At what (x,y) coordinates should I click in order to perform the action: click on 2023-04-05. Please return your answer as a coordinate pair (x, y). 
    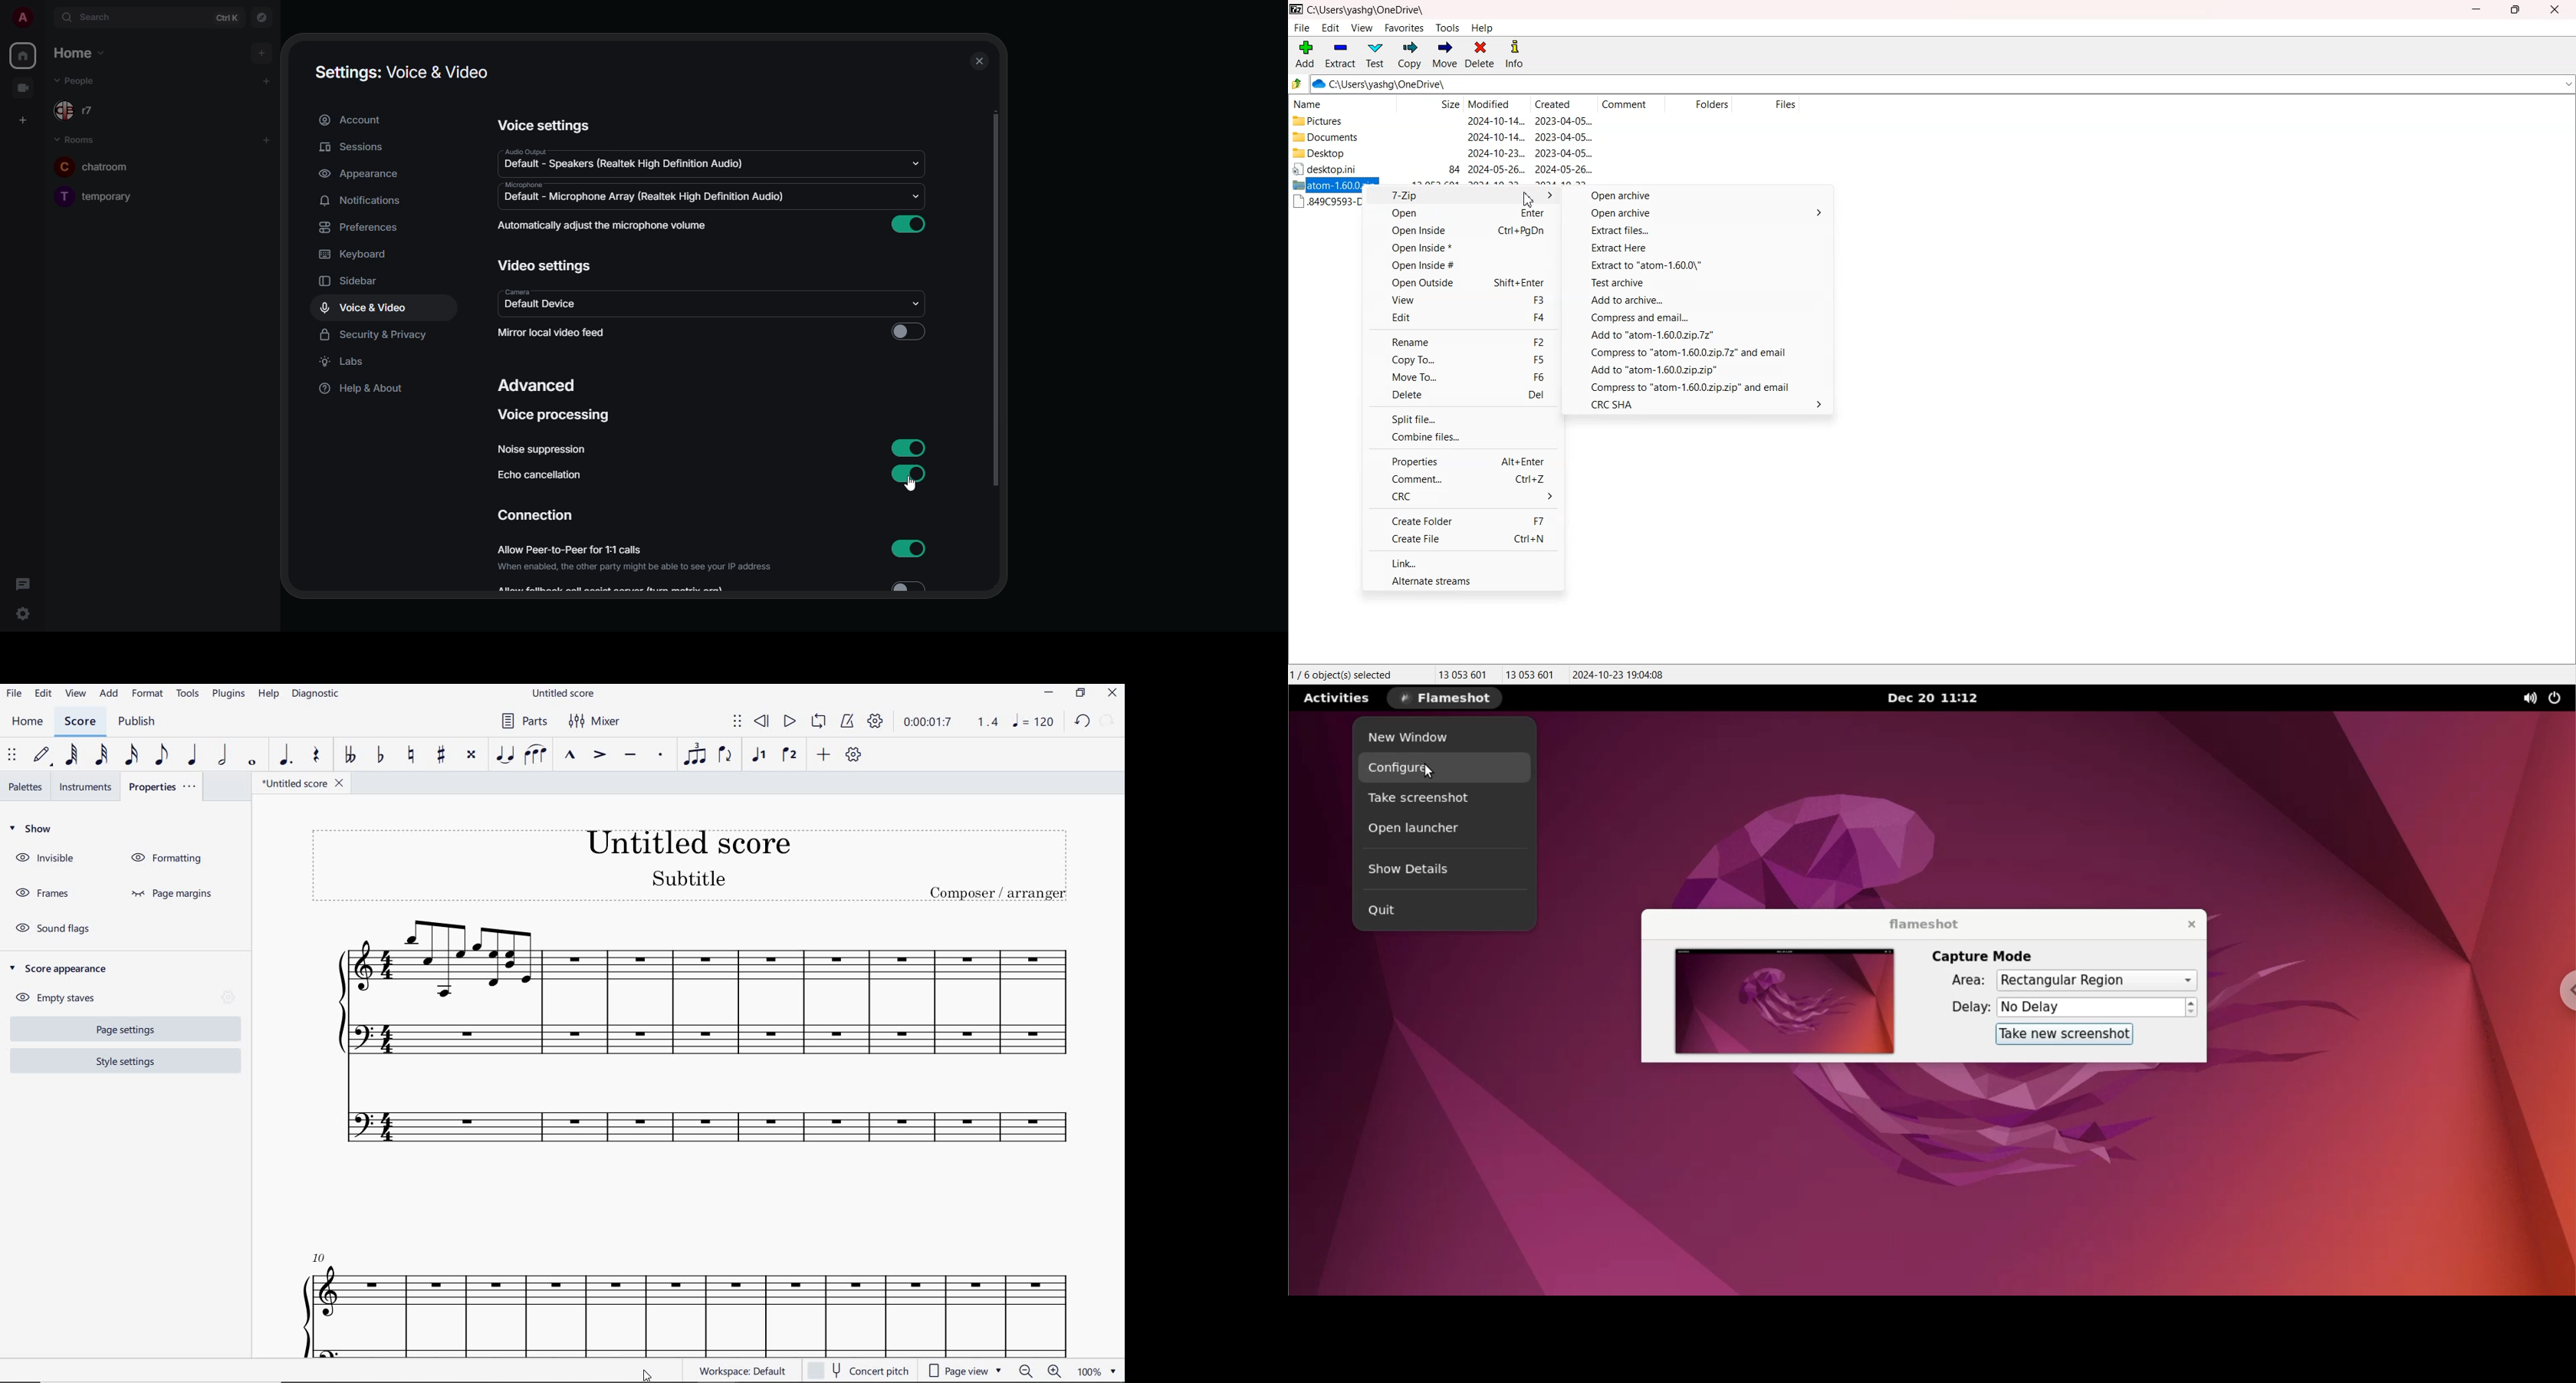
    Looking at the image, I should click on (1564, 153).